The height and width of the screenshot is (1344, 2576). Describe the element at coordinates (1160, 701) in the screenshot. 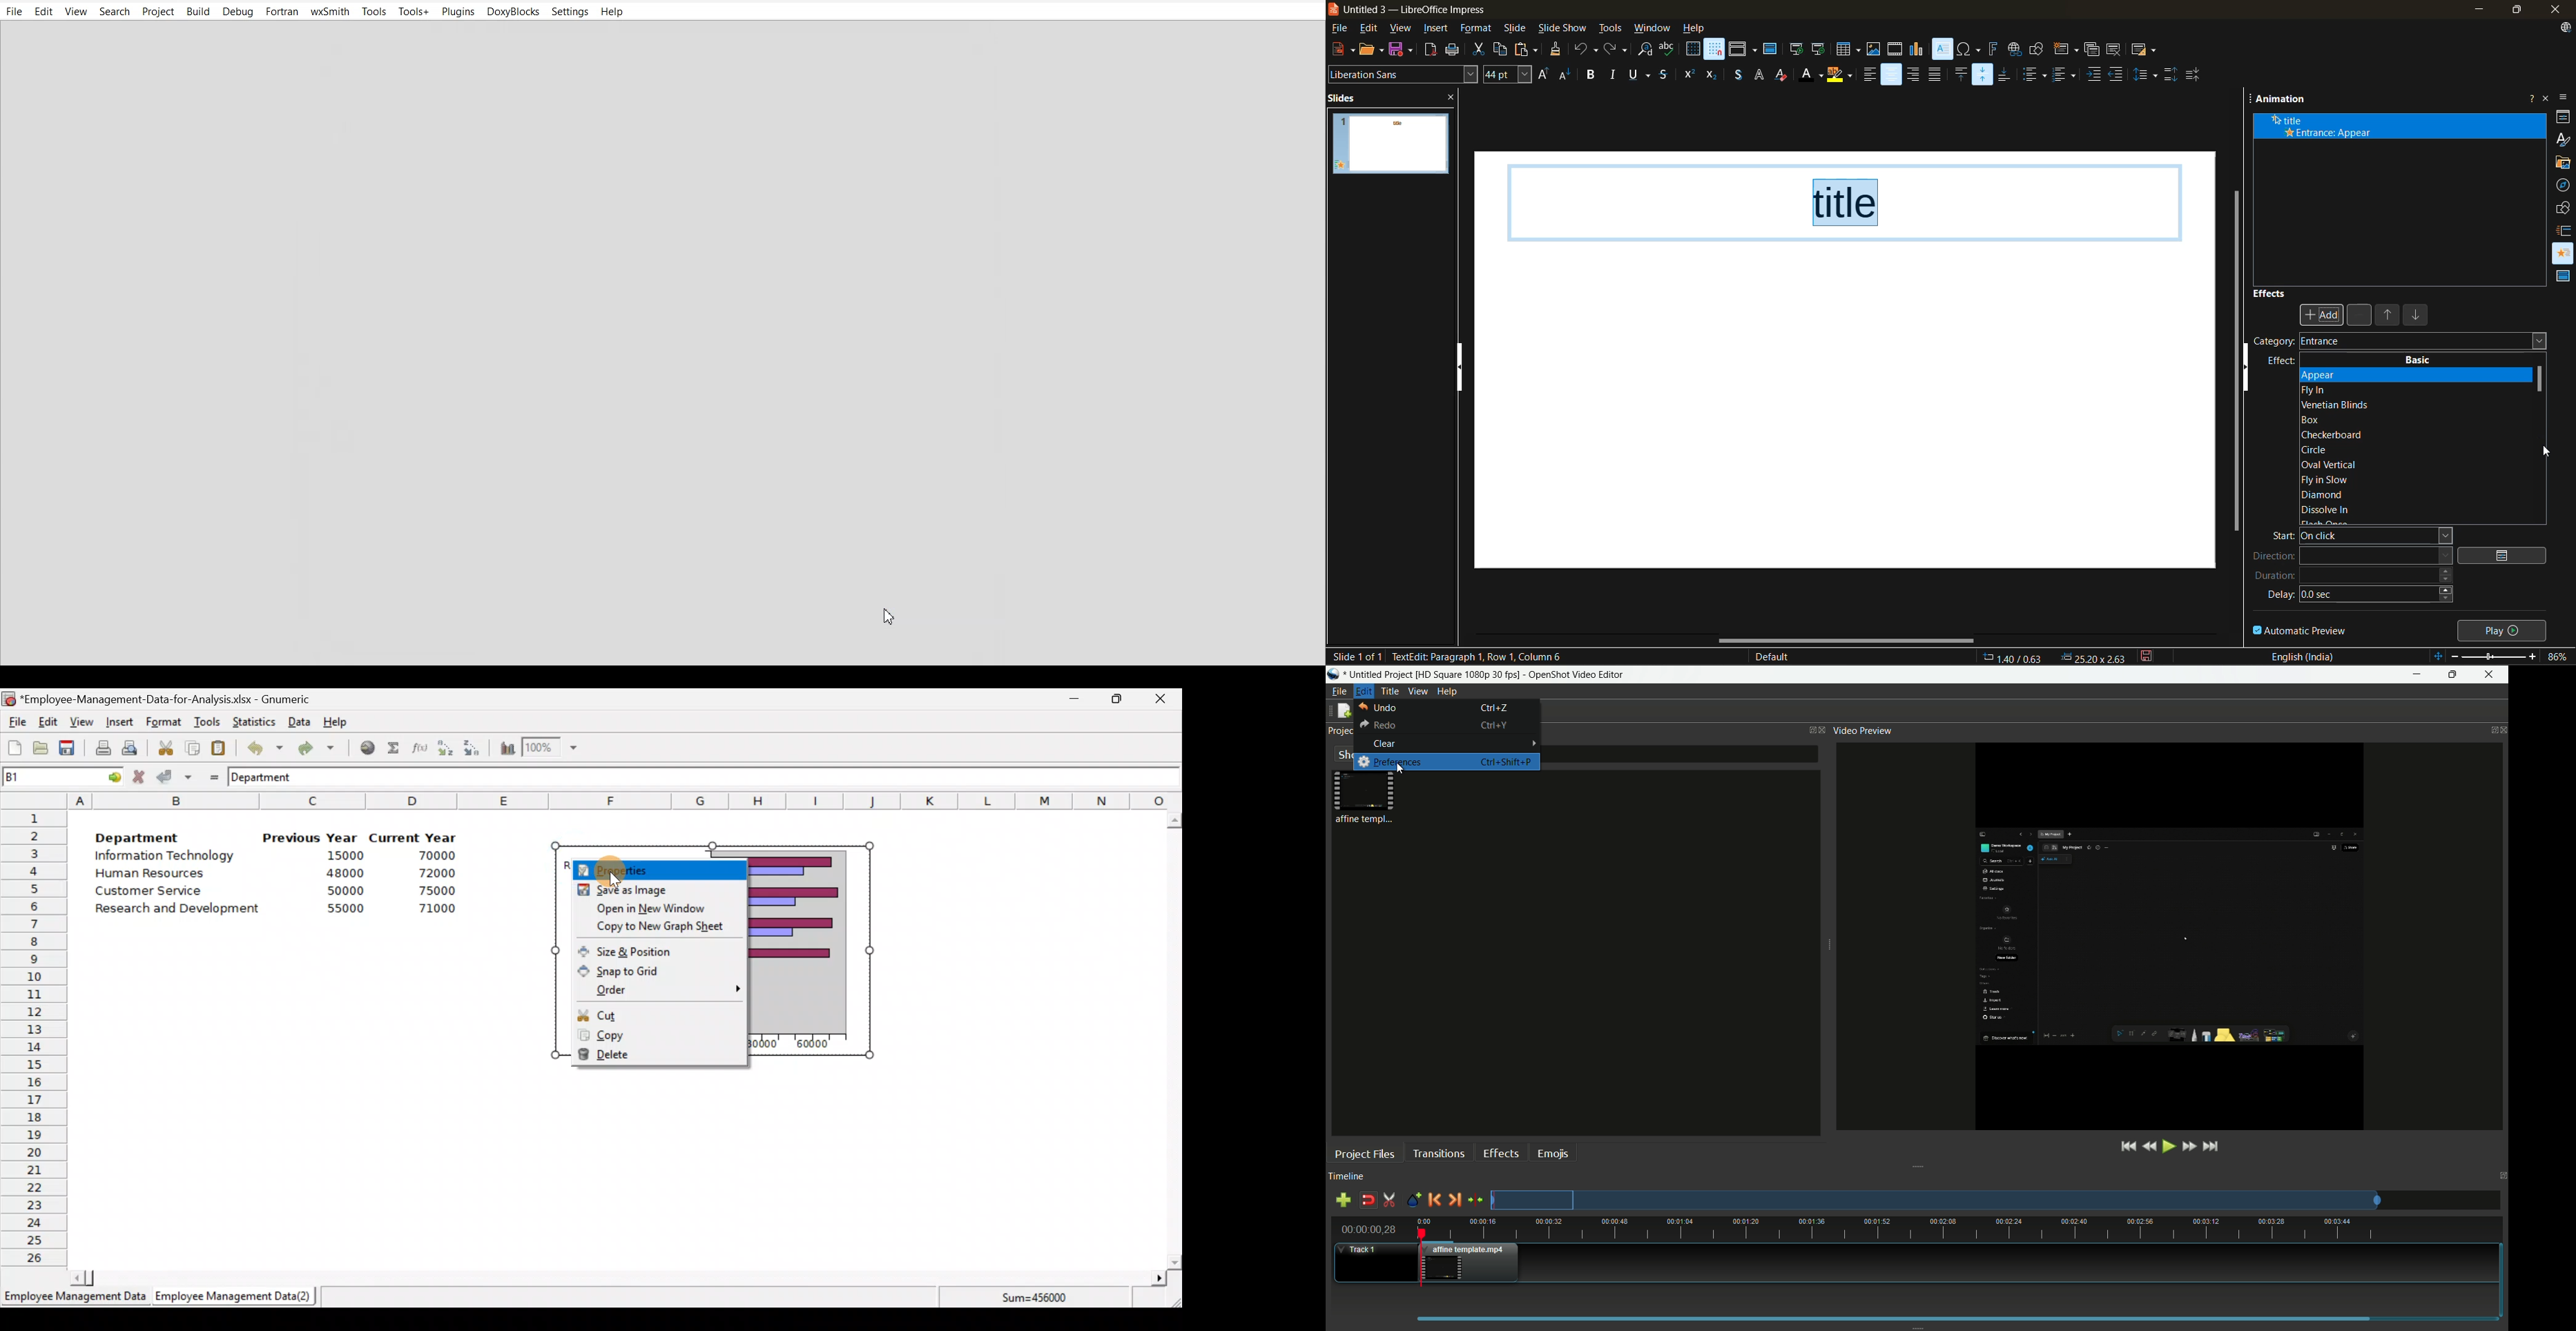

I see `Close` at that location.